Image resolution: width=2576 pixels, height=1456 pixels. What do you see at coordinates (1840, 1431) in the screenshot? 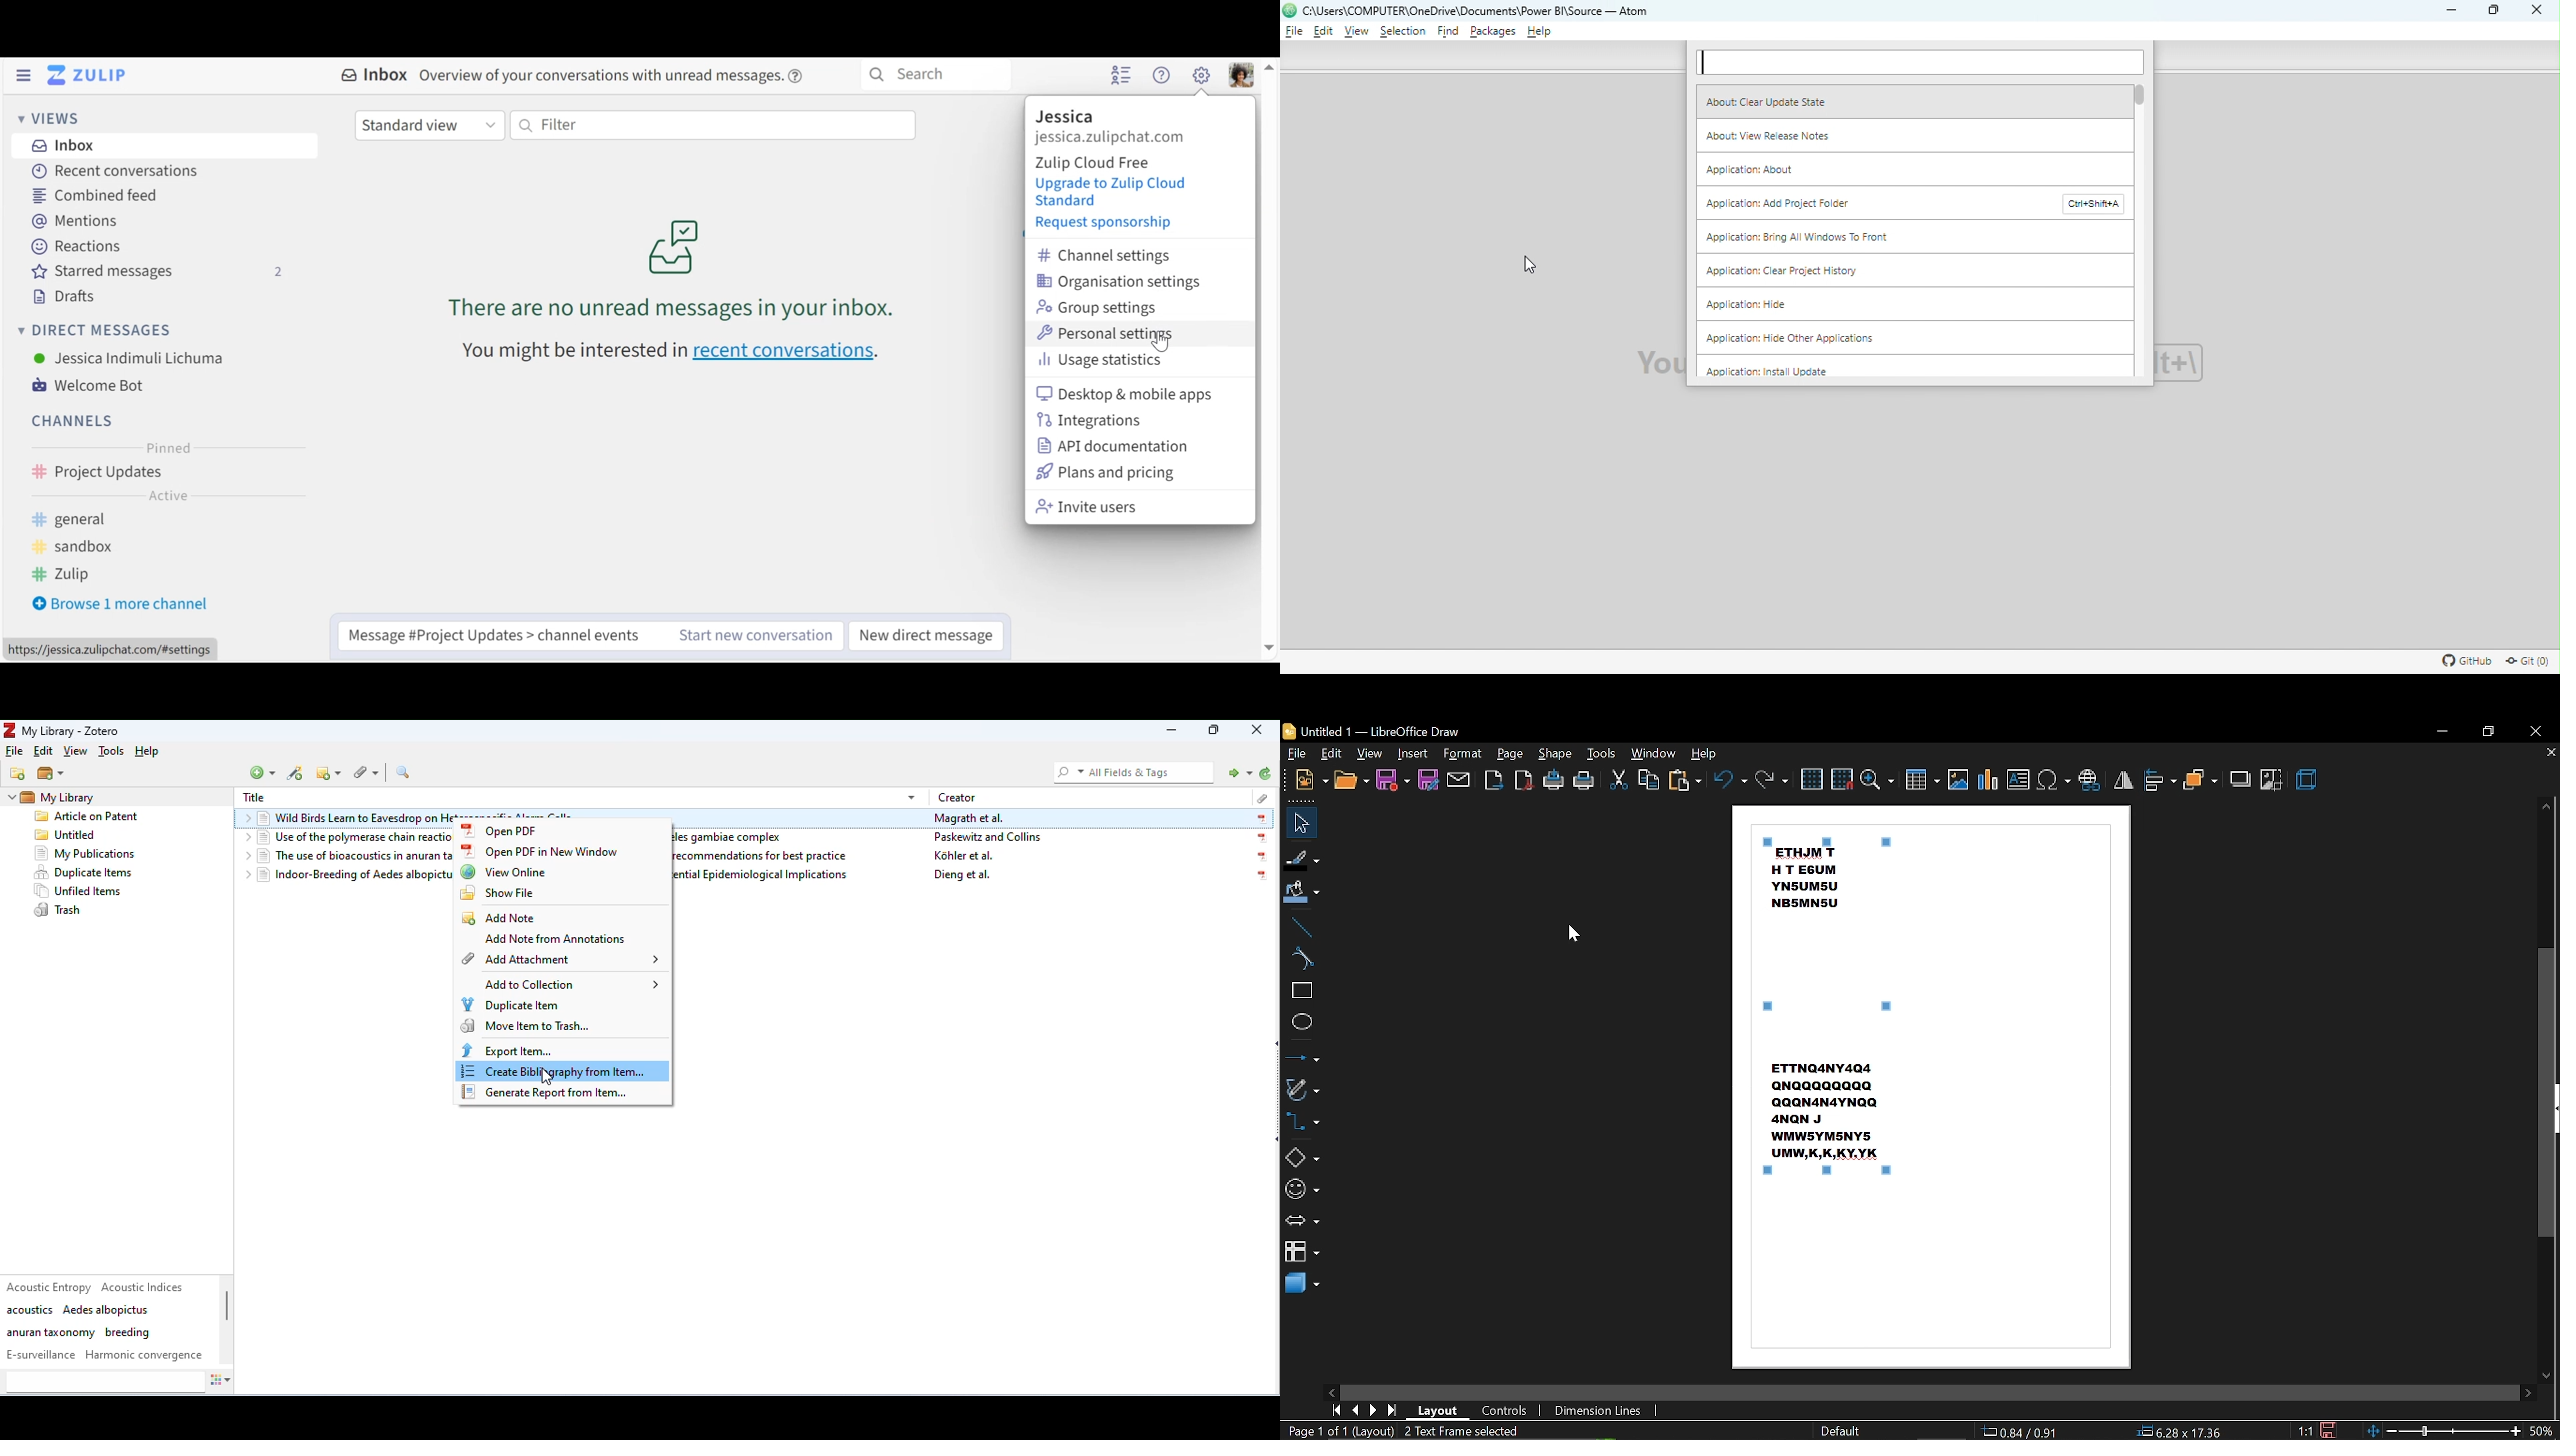
I see `default` at bounding box center [1840, 1431].